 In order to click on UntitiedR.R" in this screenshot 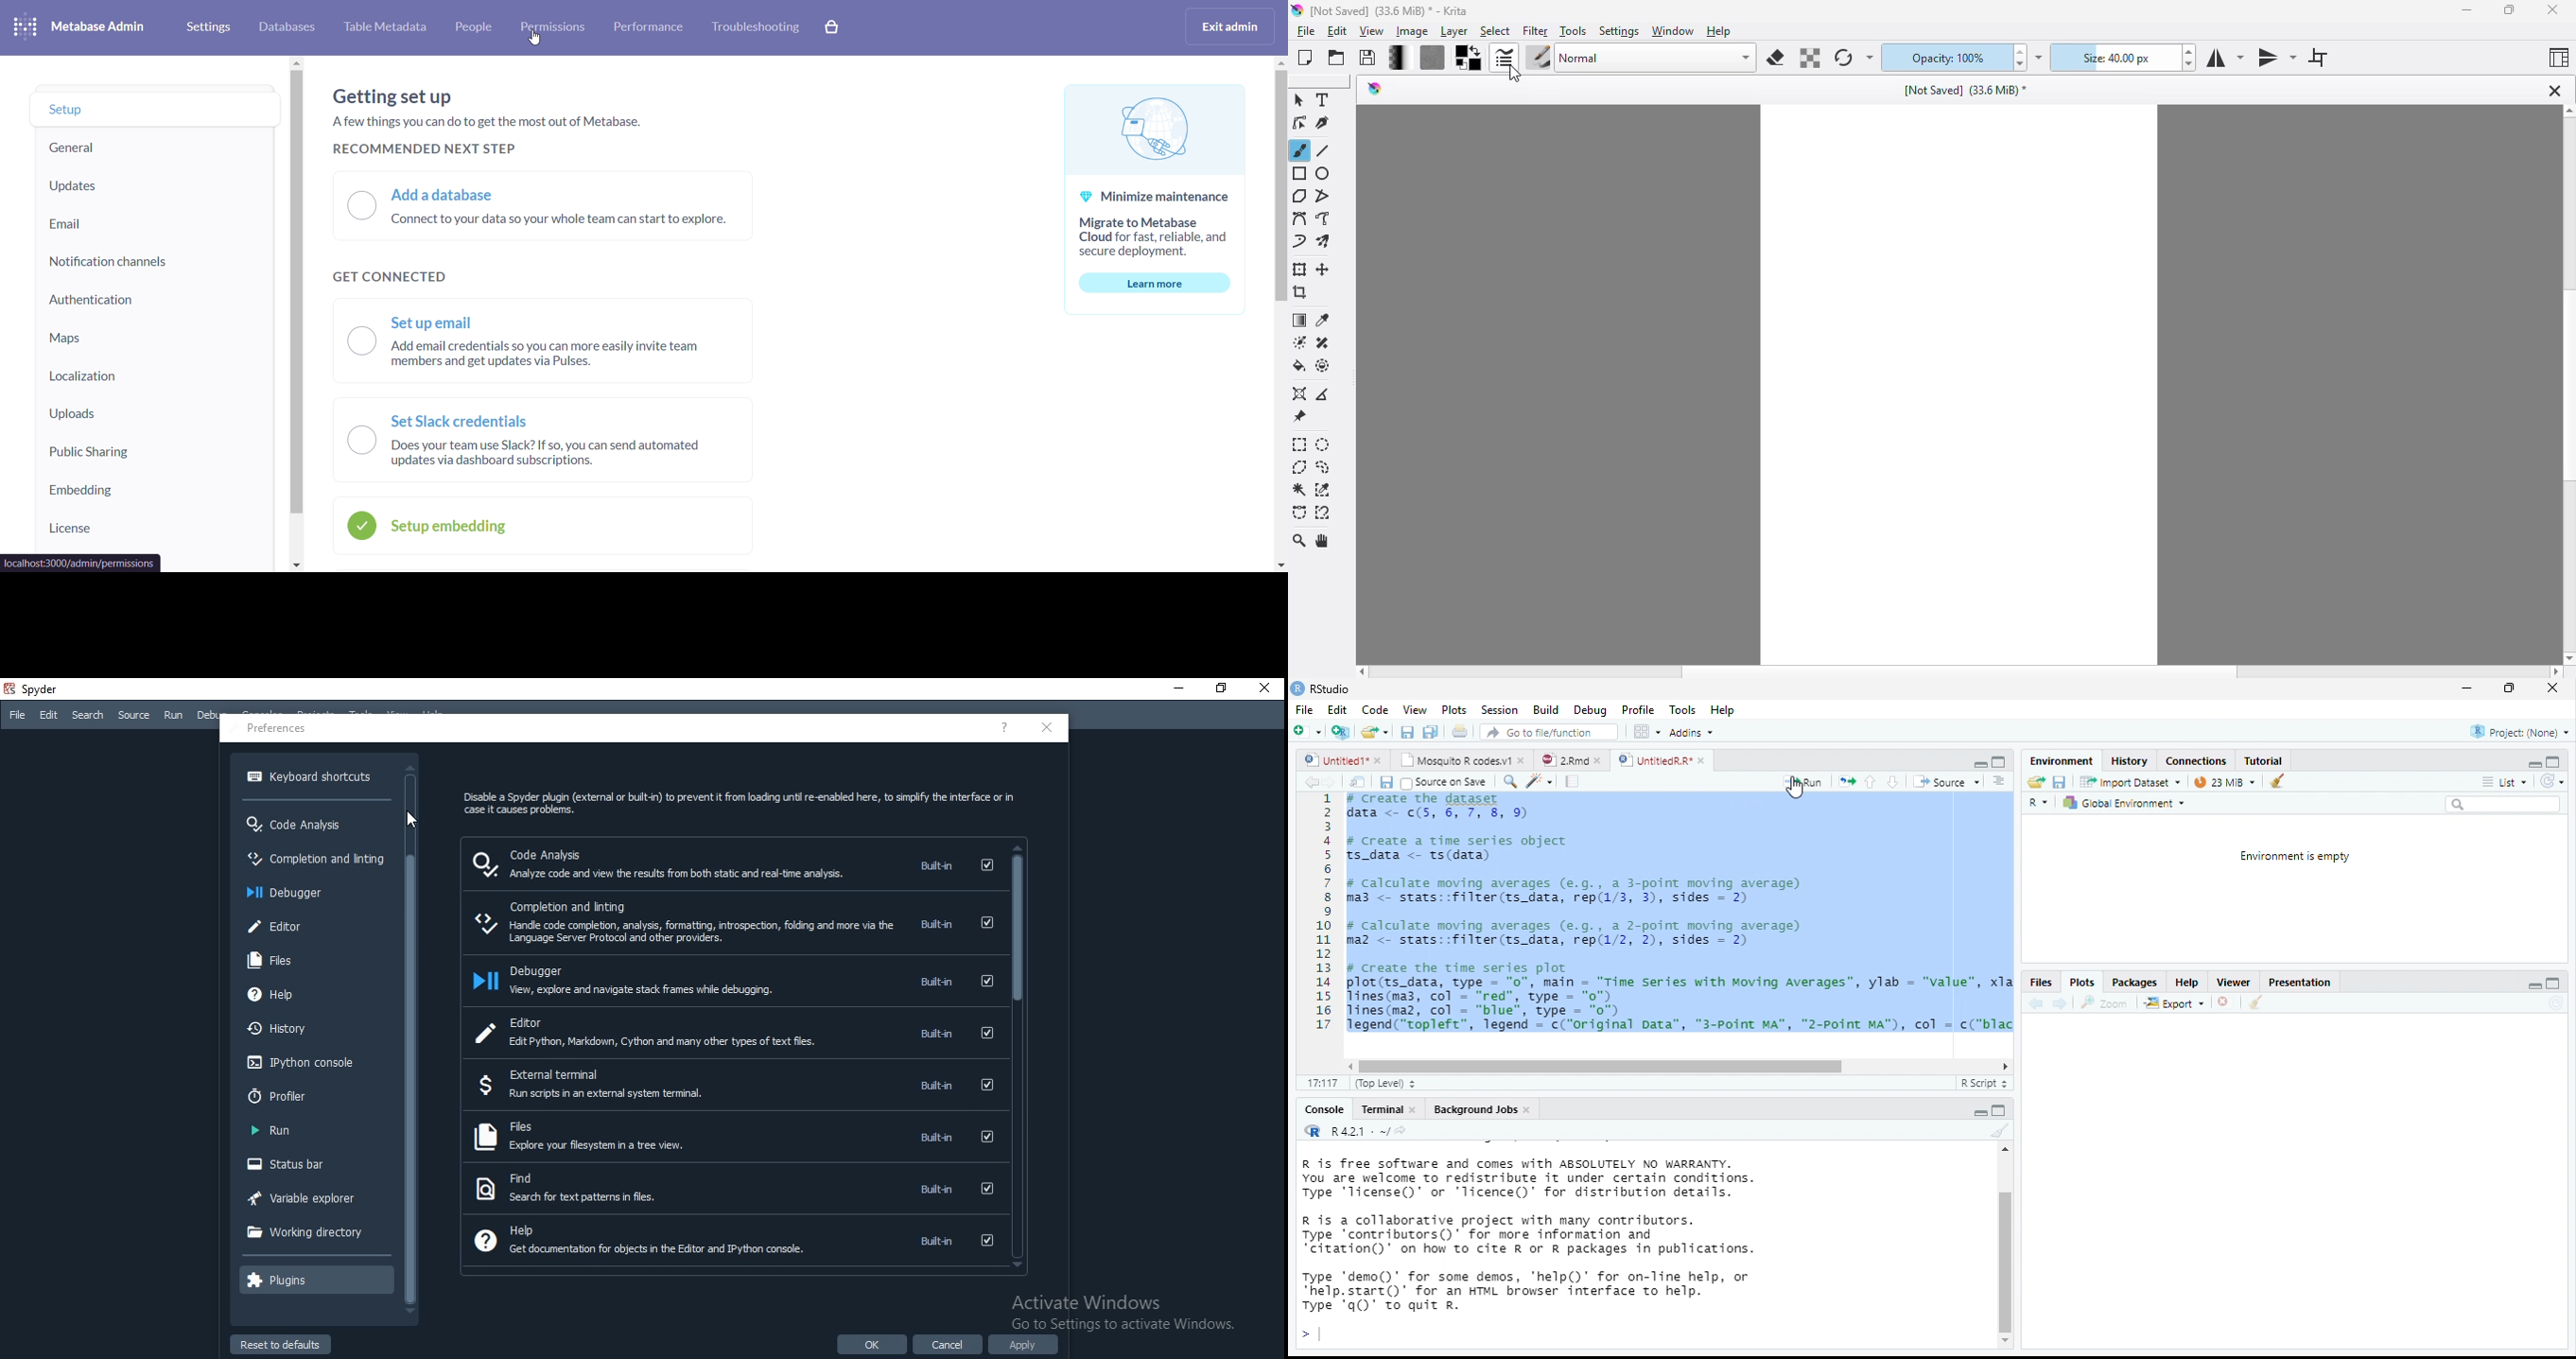, I will do `click(1653, 760)`.